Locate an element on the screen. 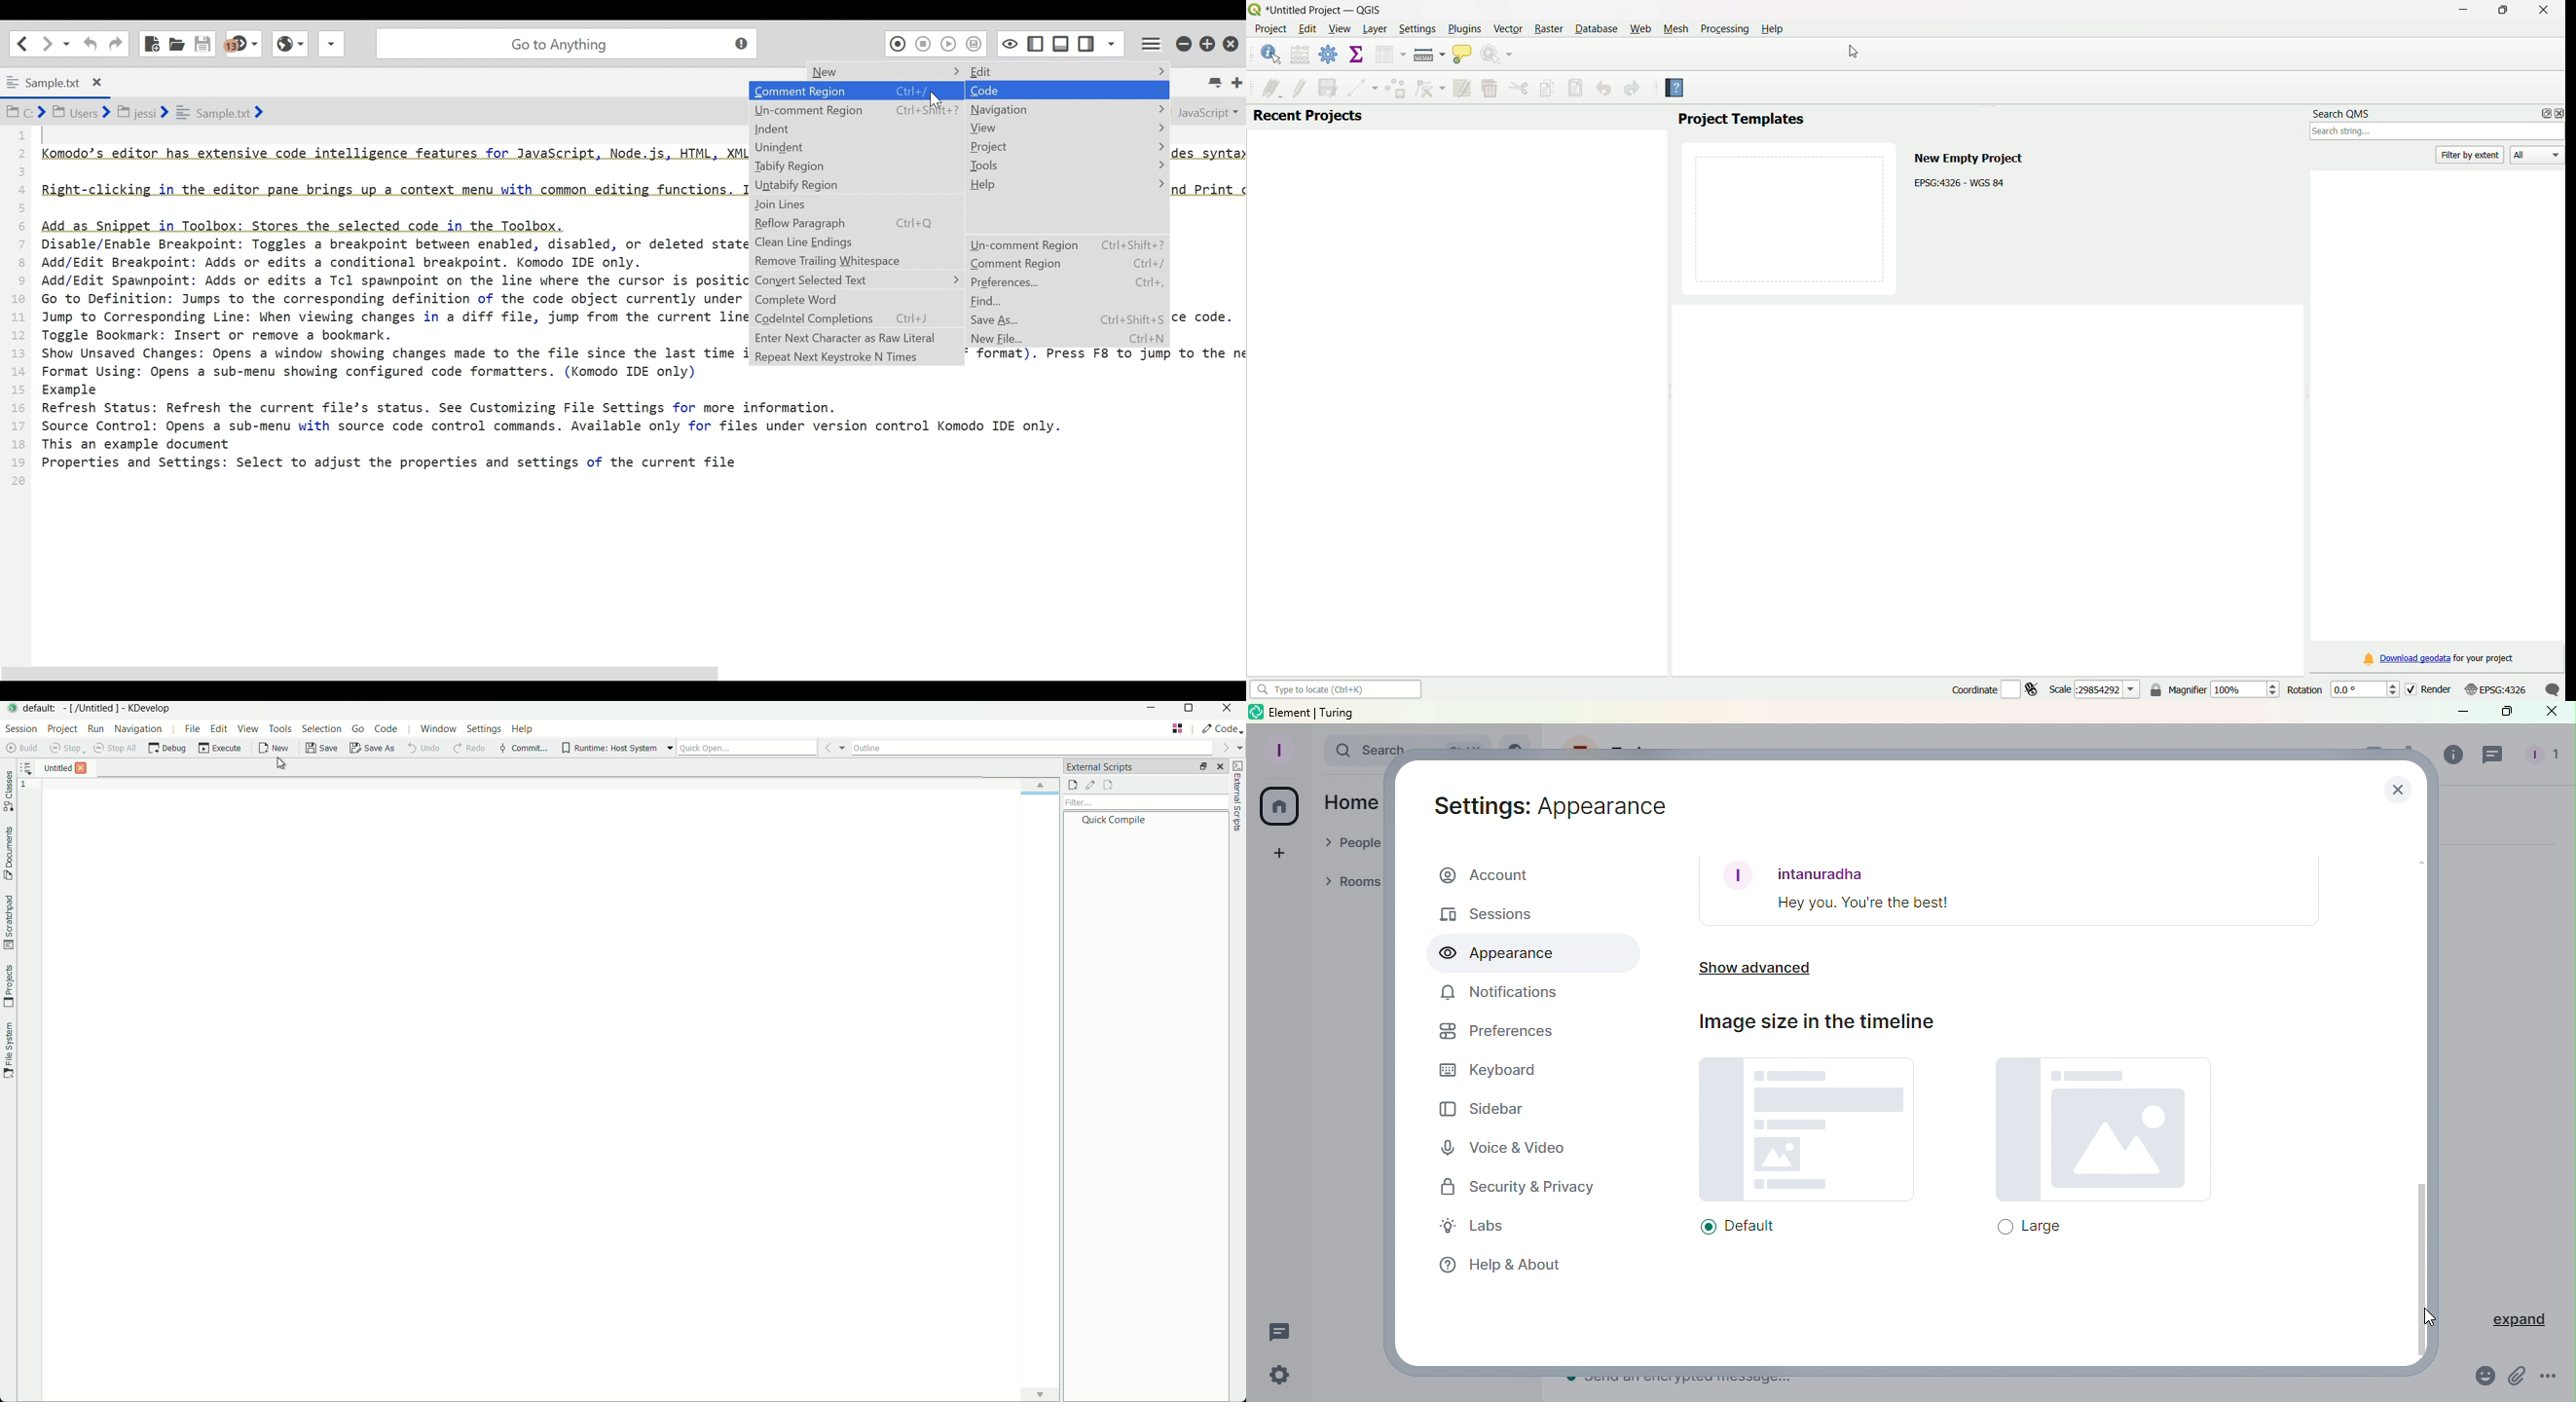  close app is located at coordinates (1227, 711).